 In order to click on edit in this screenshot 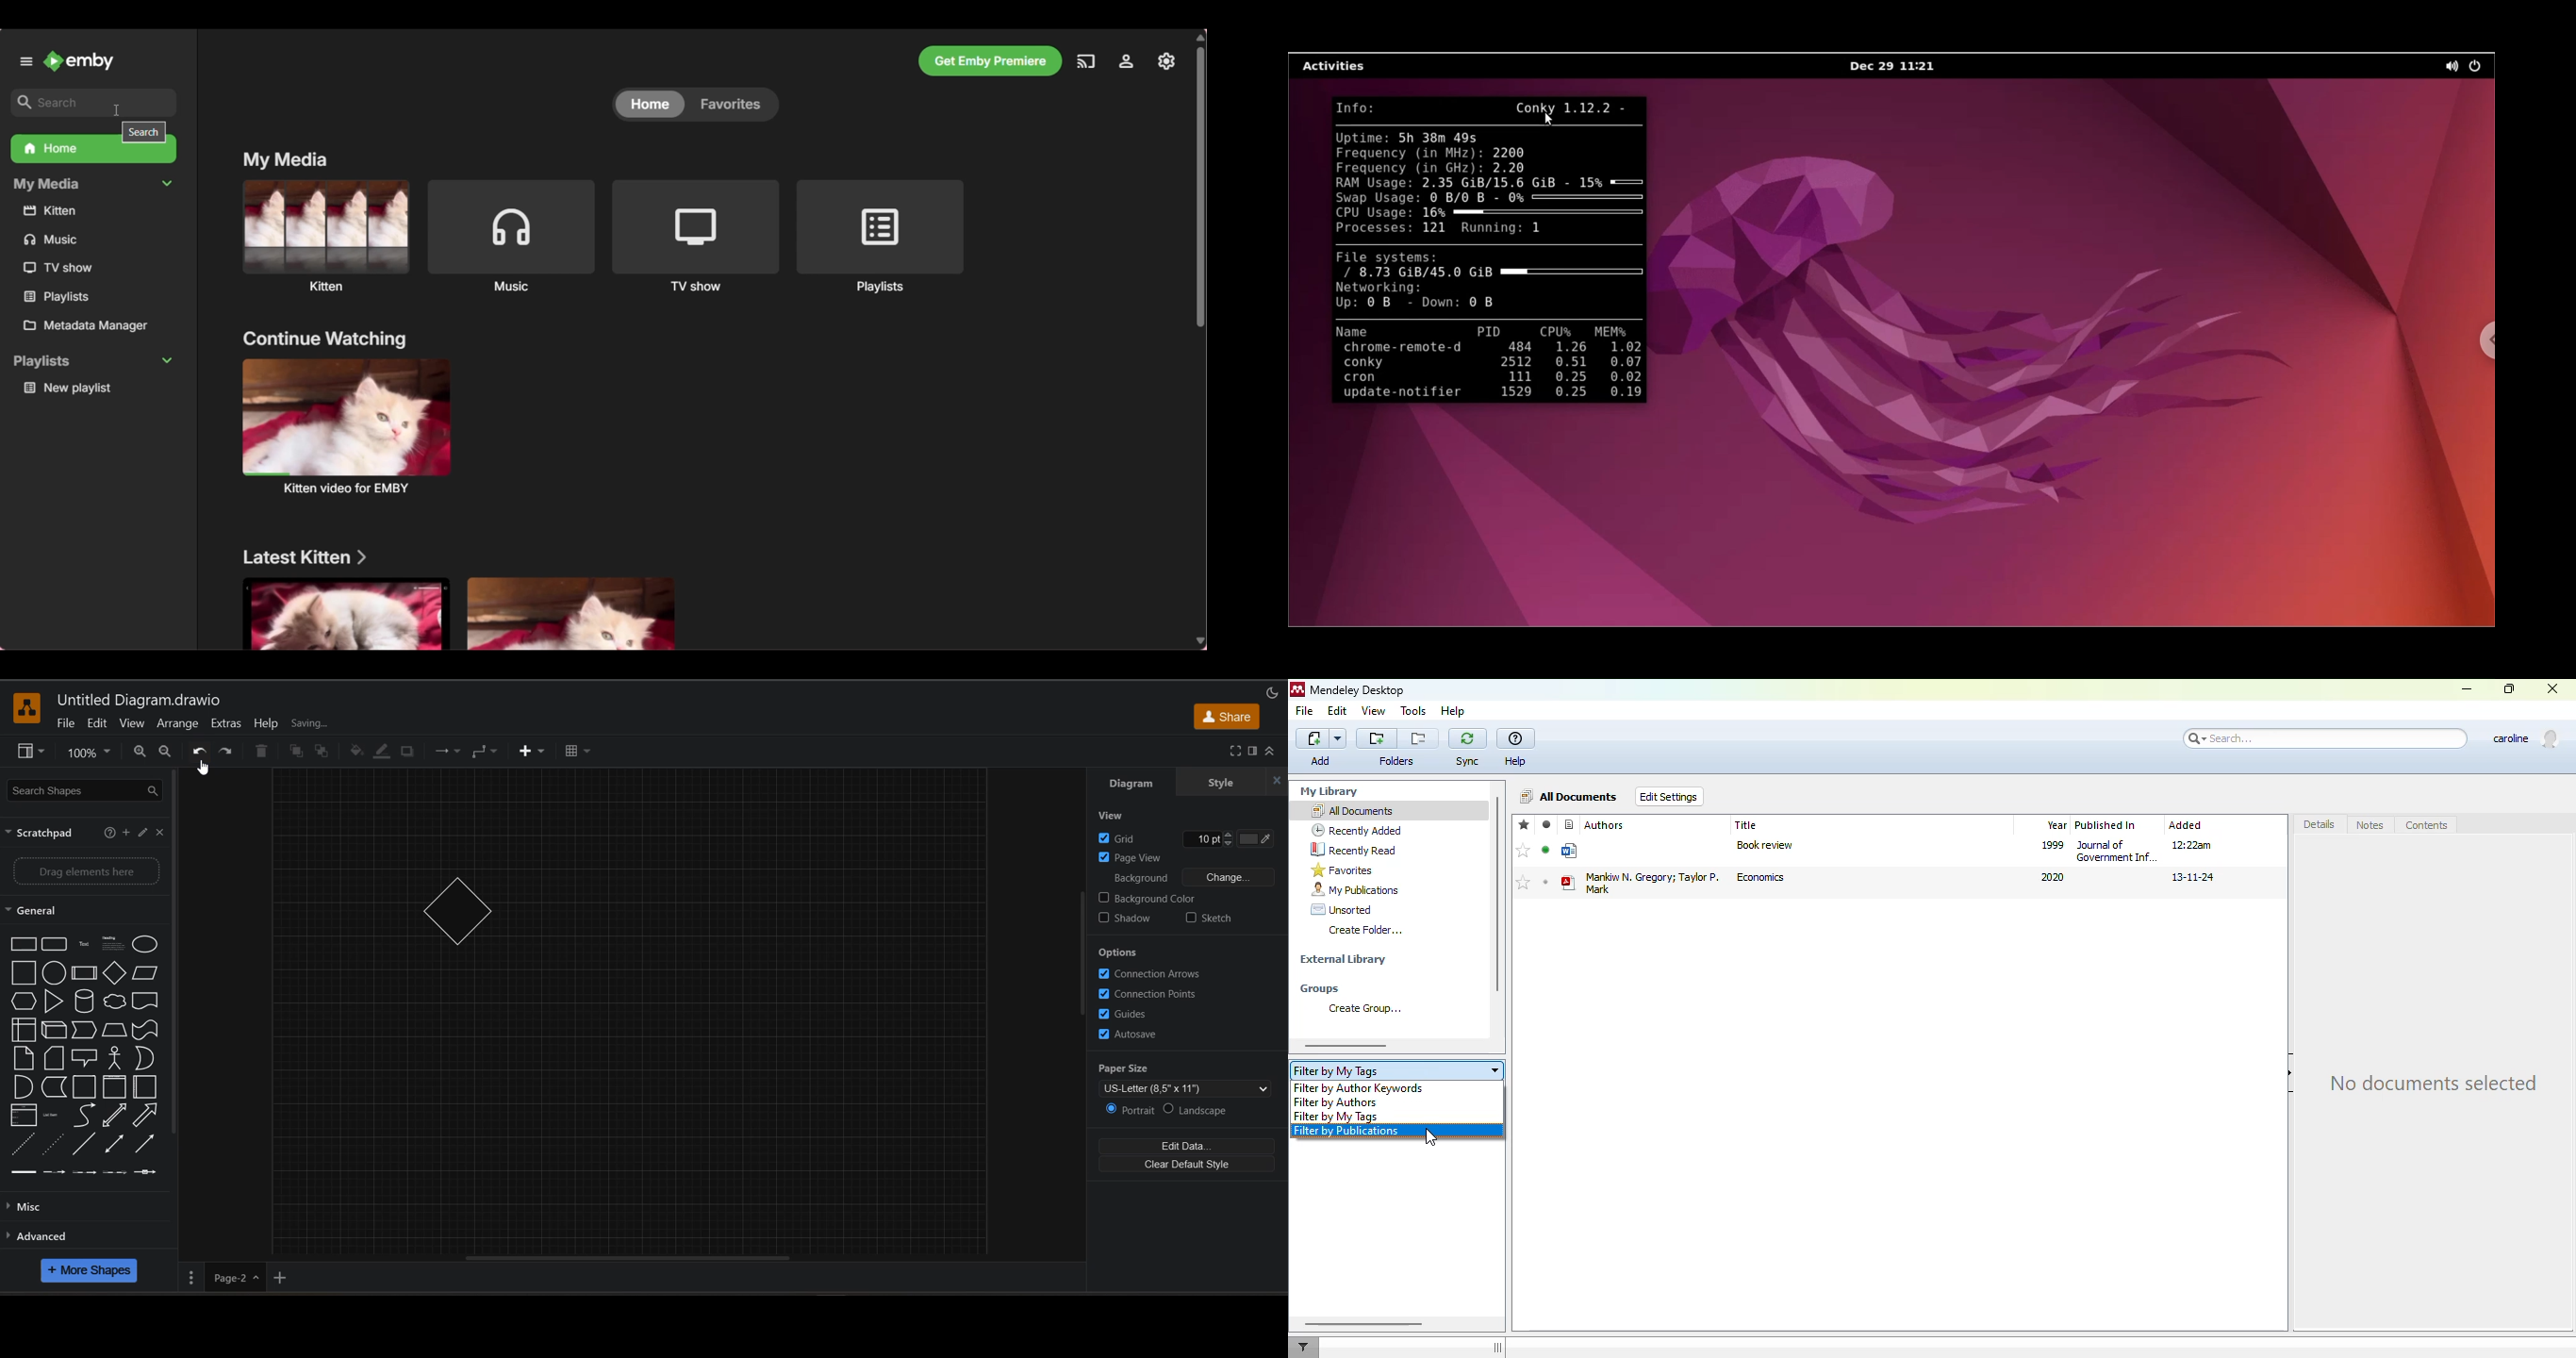, I will do `click(99, 723)`.